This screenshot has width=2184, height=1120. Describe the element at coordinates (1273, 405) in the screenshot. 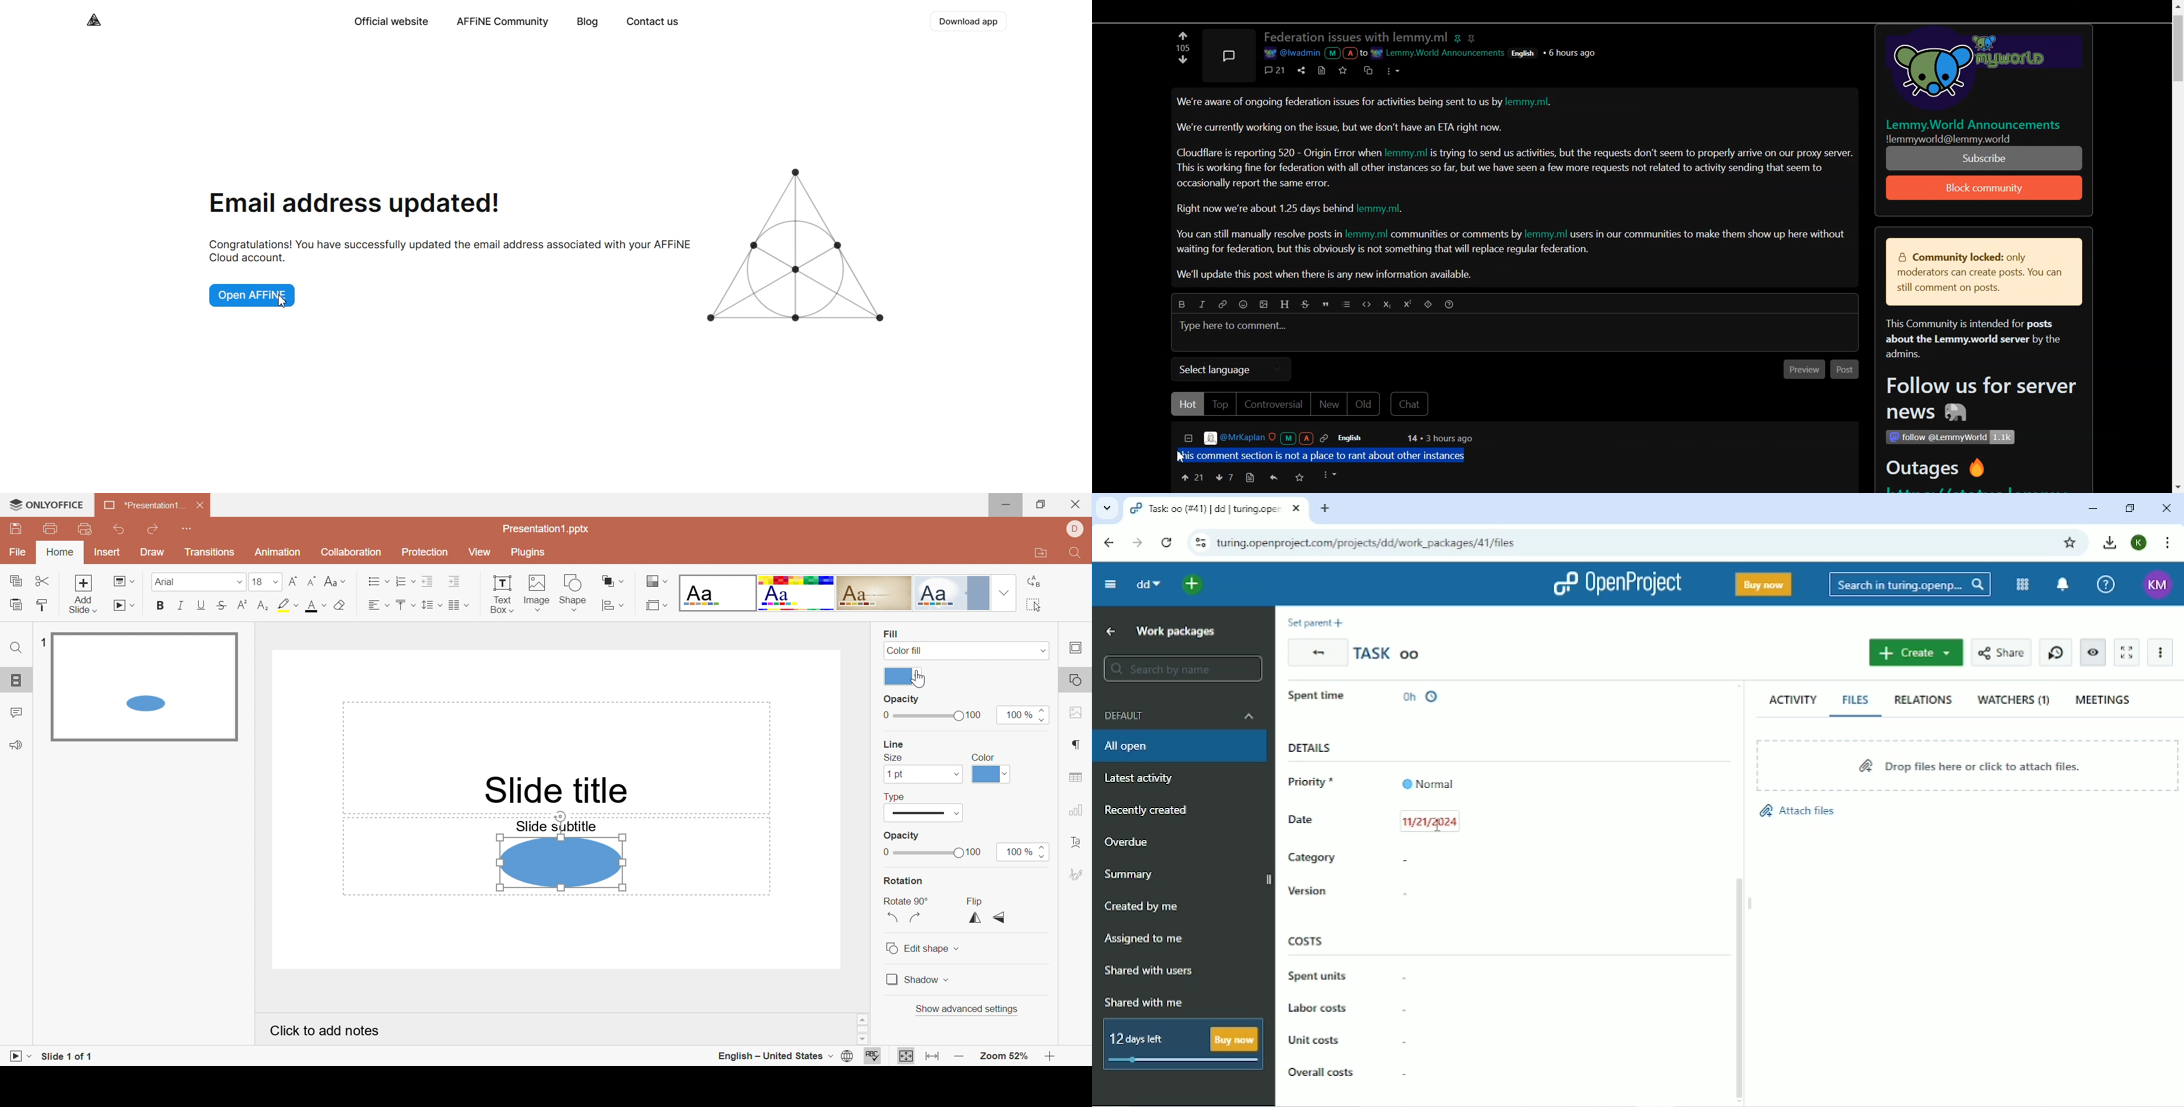

I see `Controversial` at that location.